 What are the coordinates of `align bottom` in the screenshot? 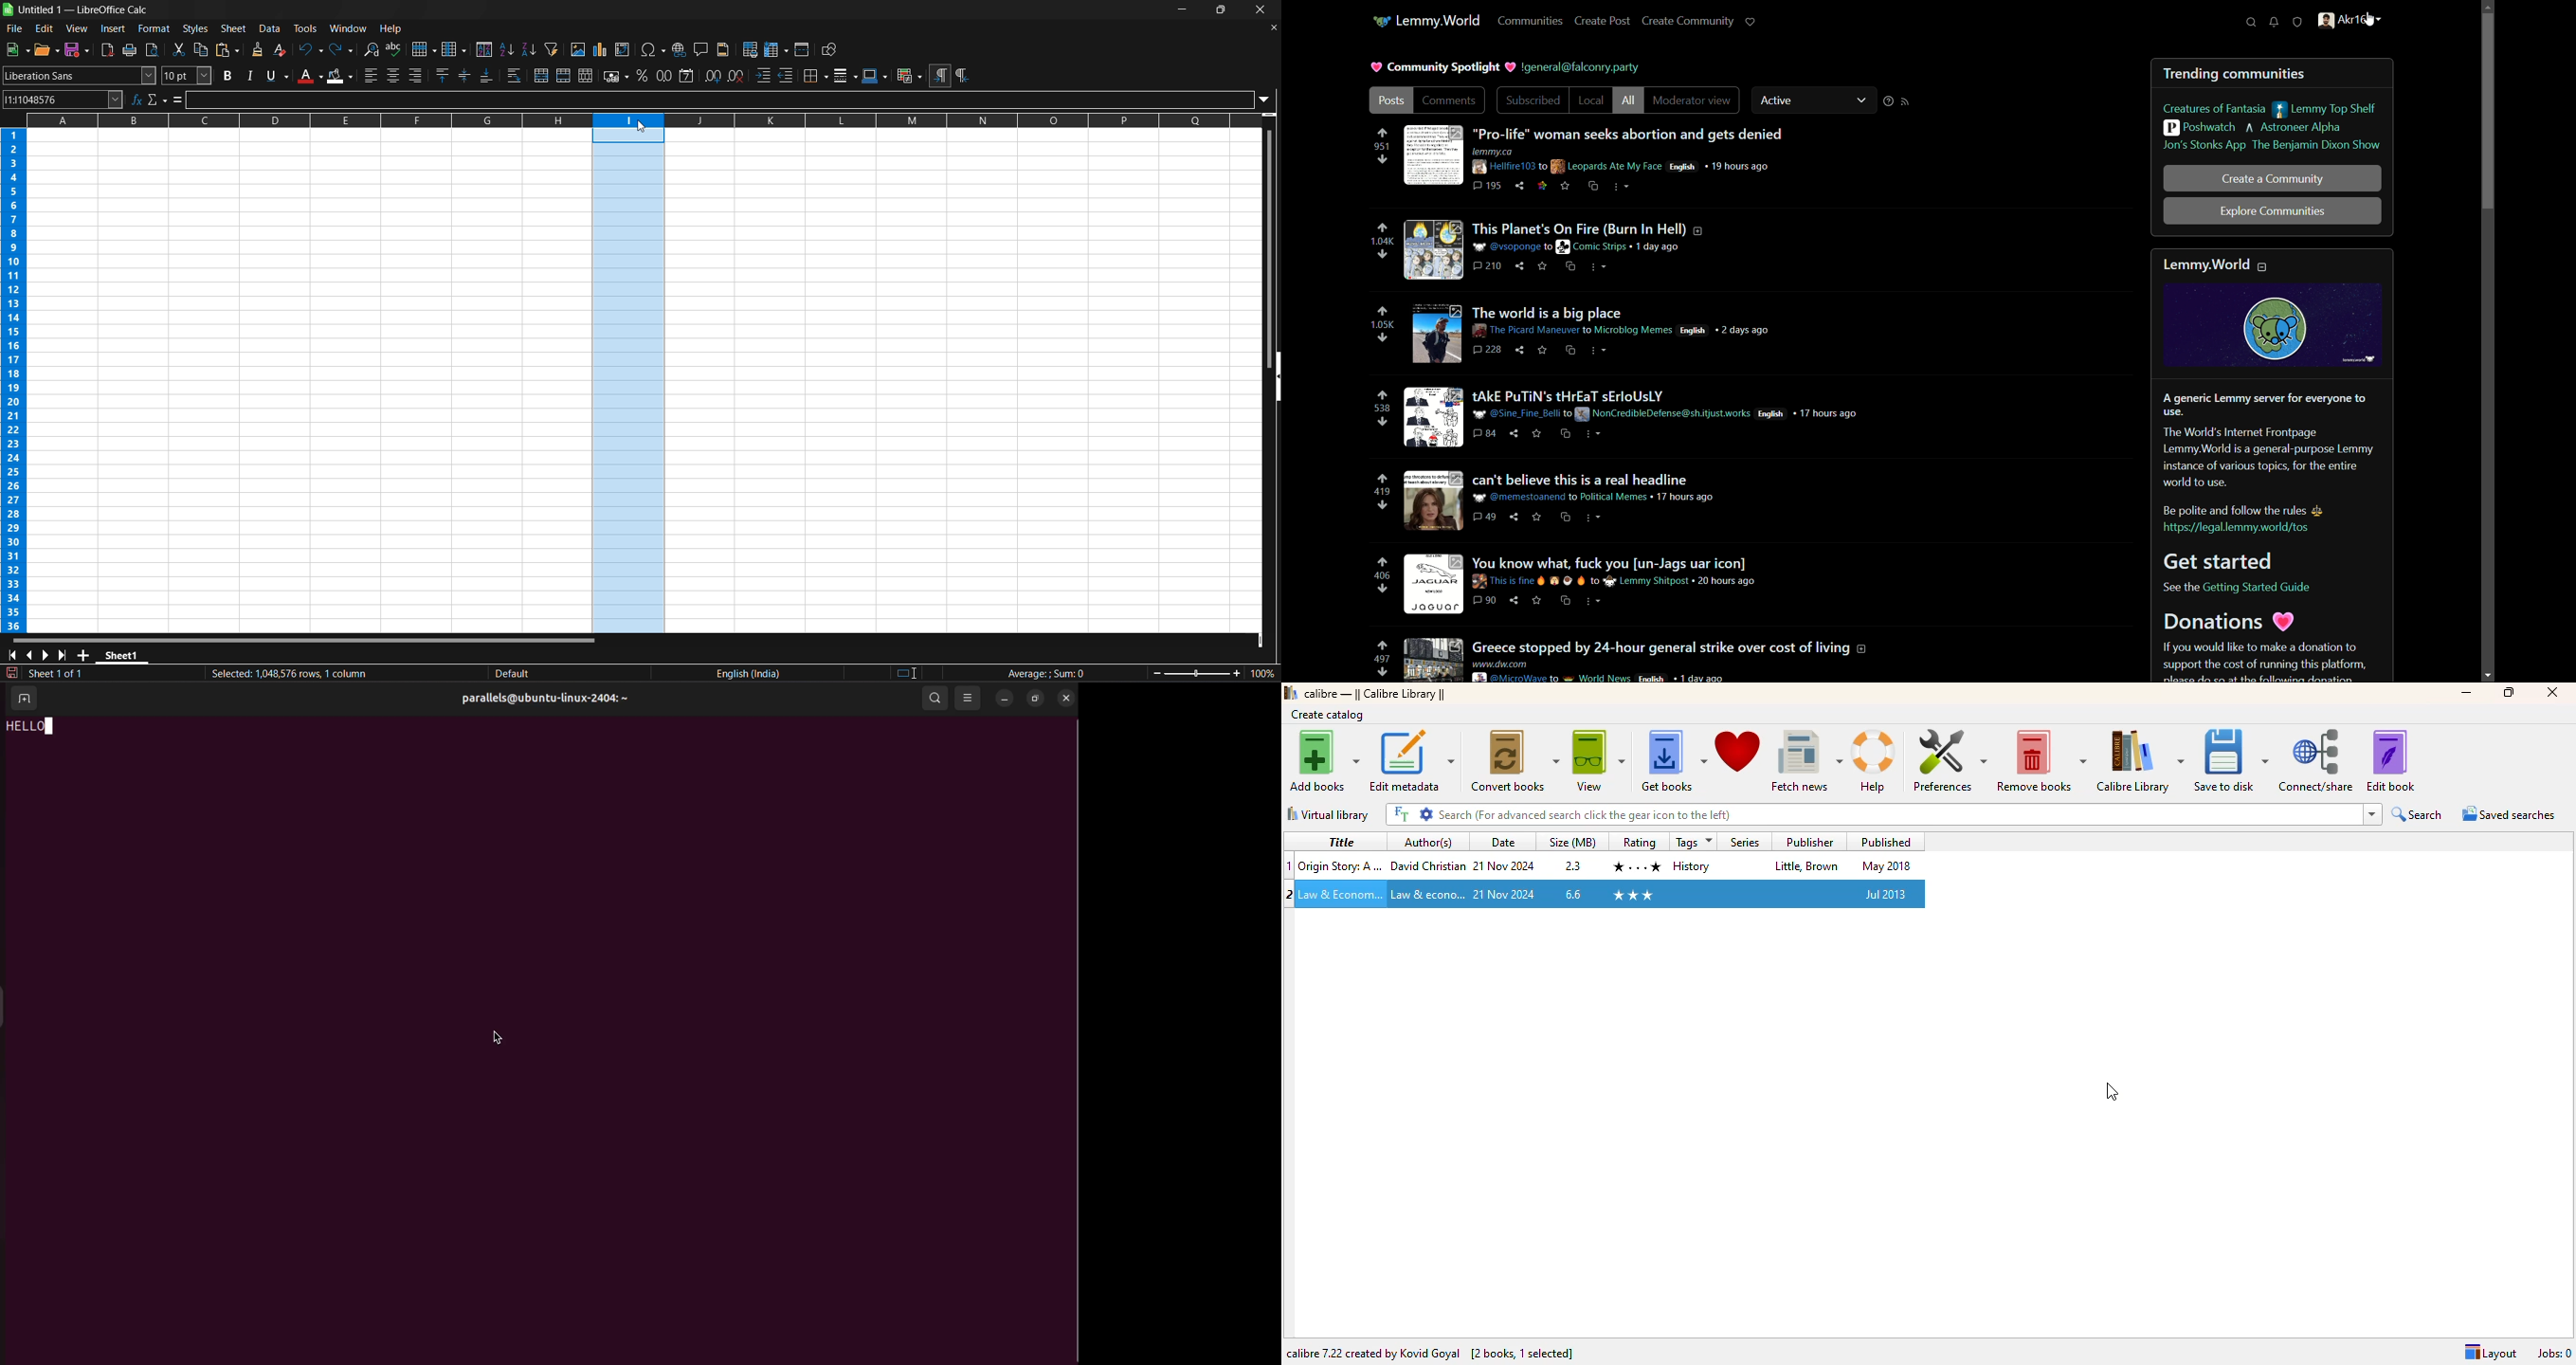 It's located at (489, 75).